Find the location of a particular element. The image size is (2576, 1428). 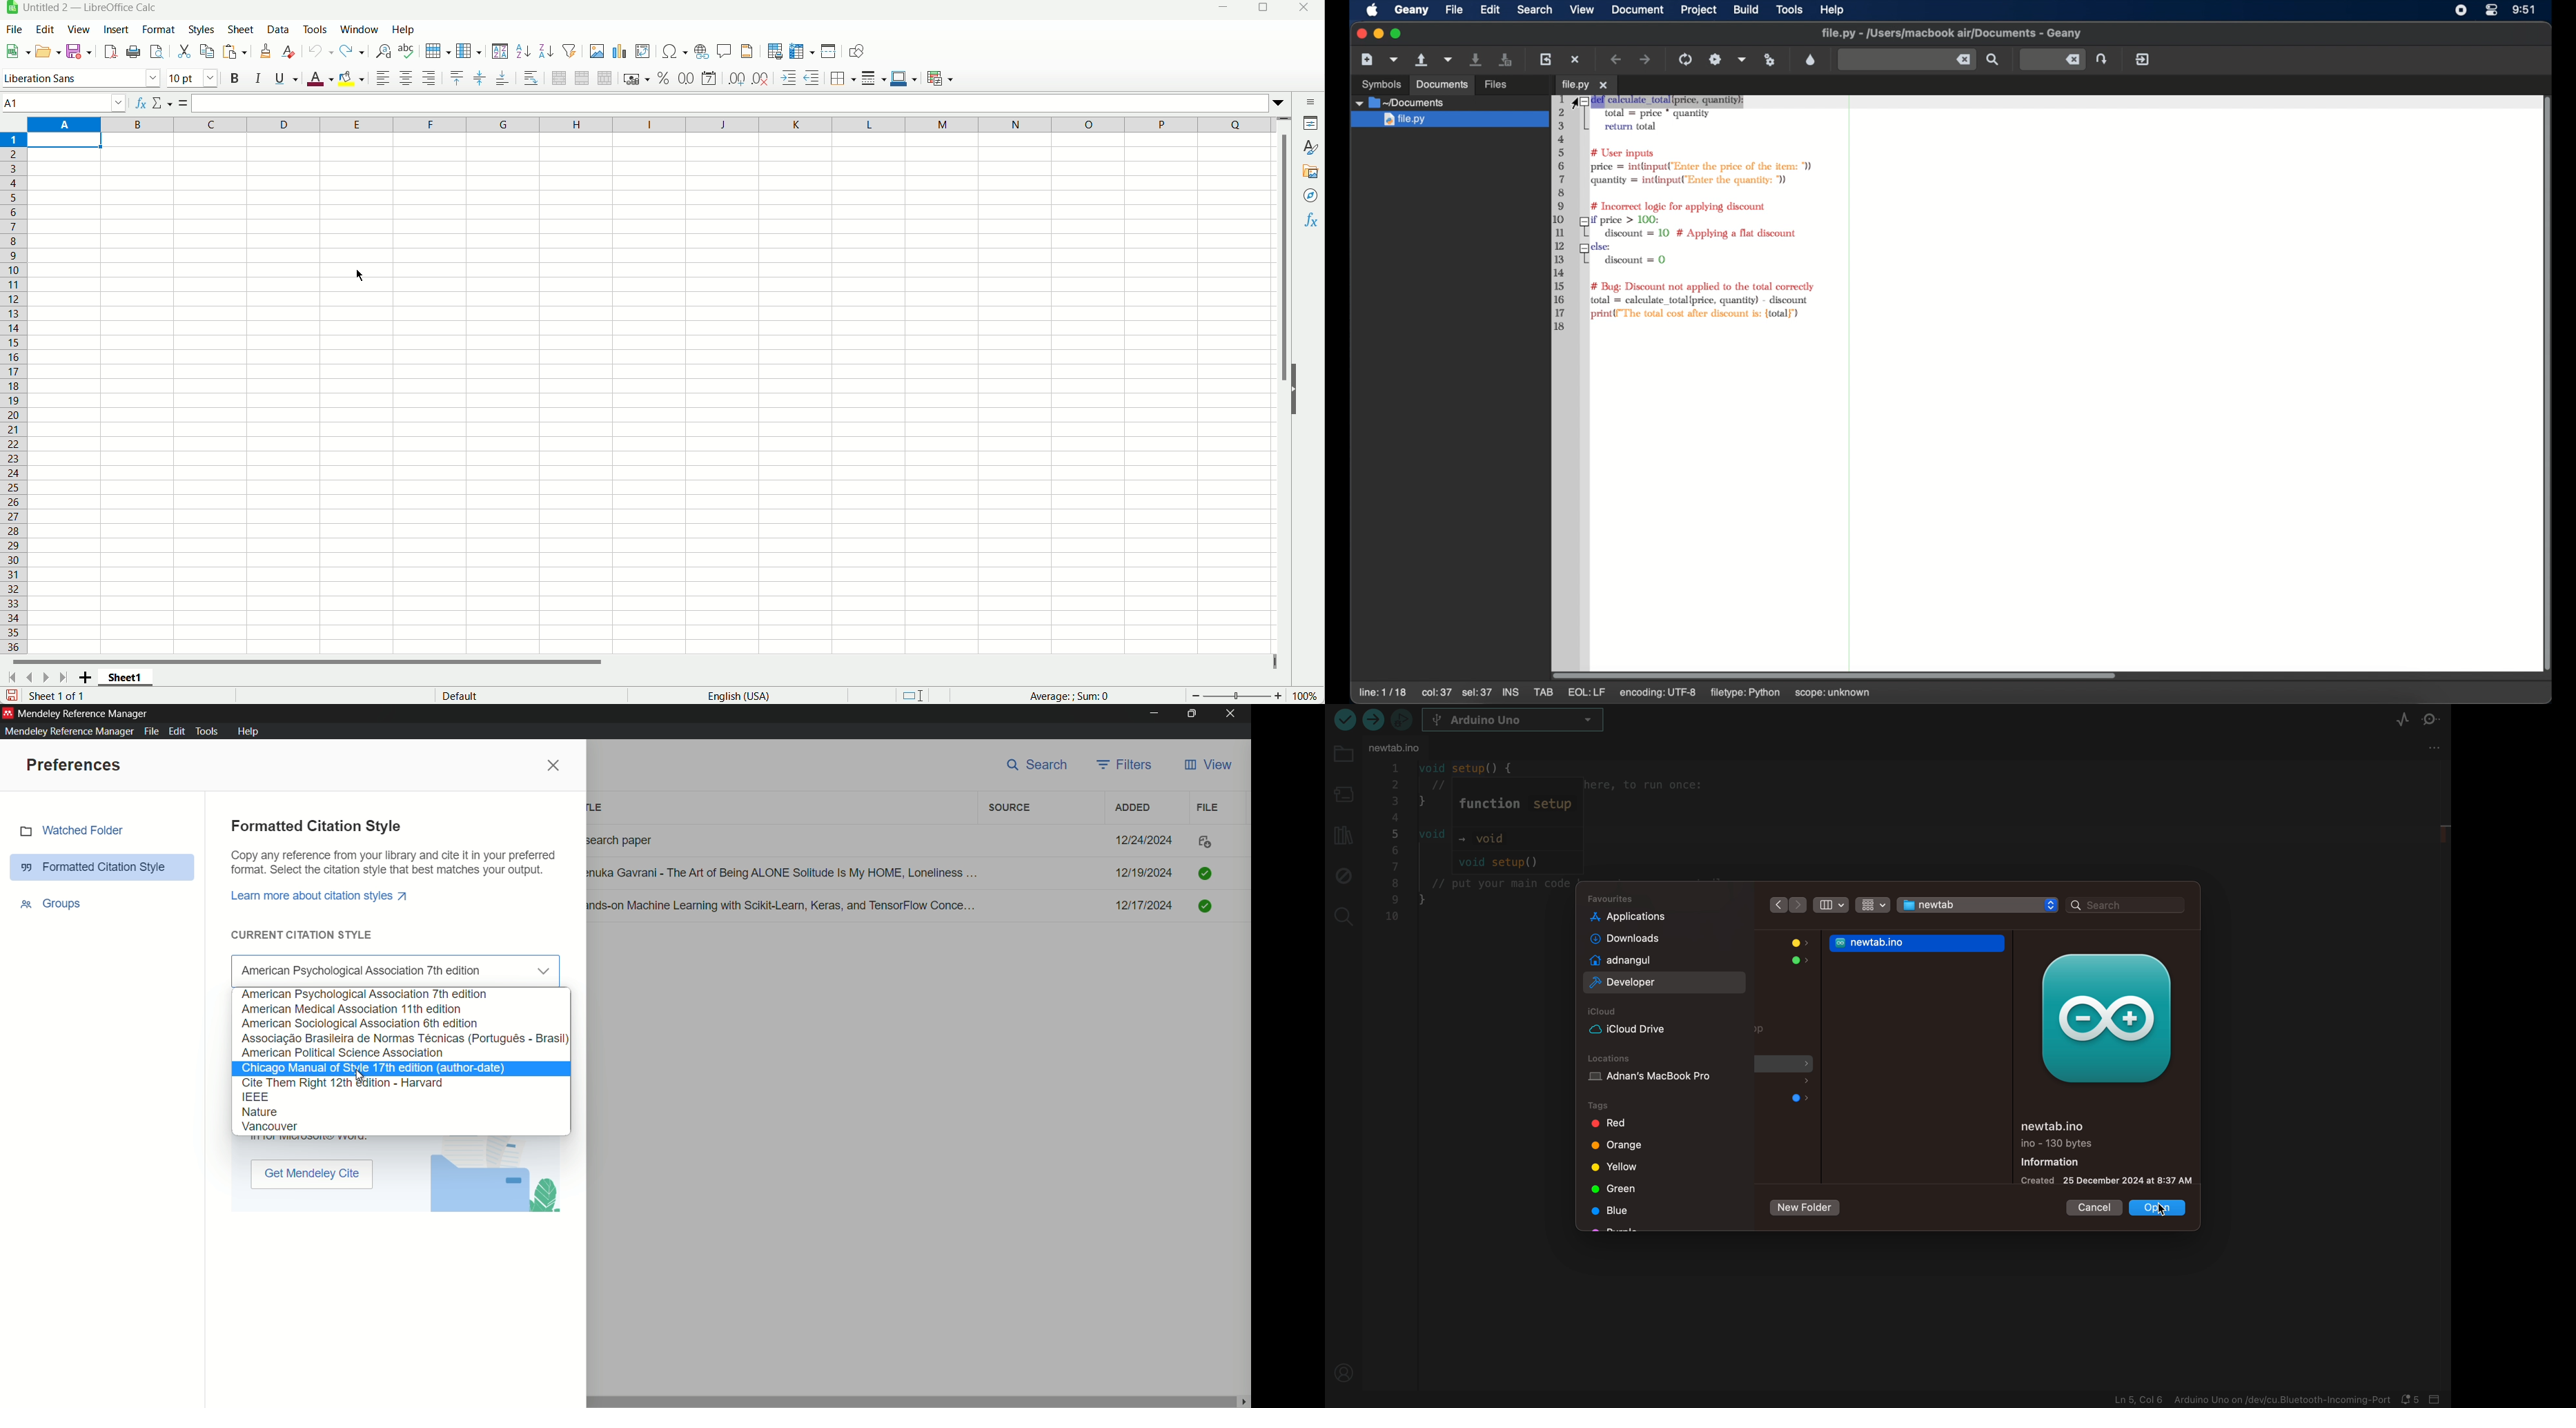

Print is located at coordinates (135, 51).